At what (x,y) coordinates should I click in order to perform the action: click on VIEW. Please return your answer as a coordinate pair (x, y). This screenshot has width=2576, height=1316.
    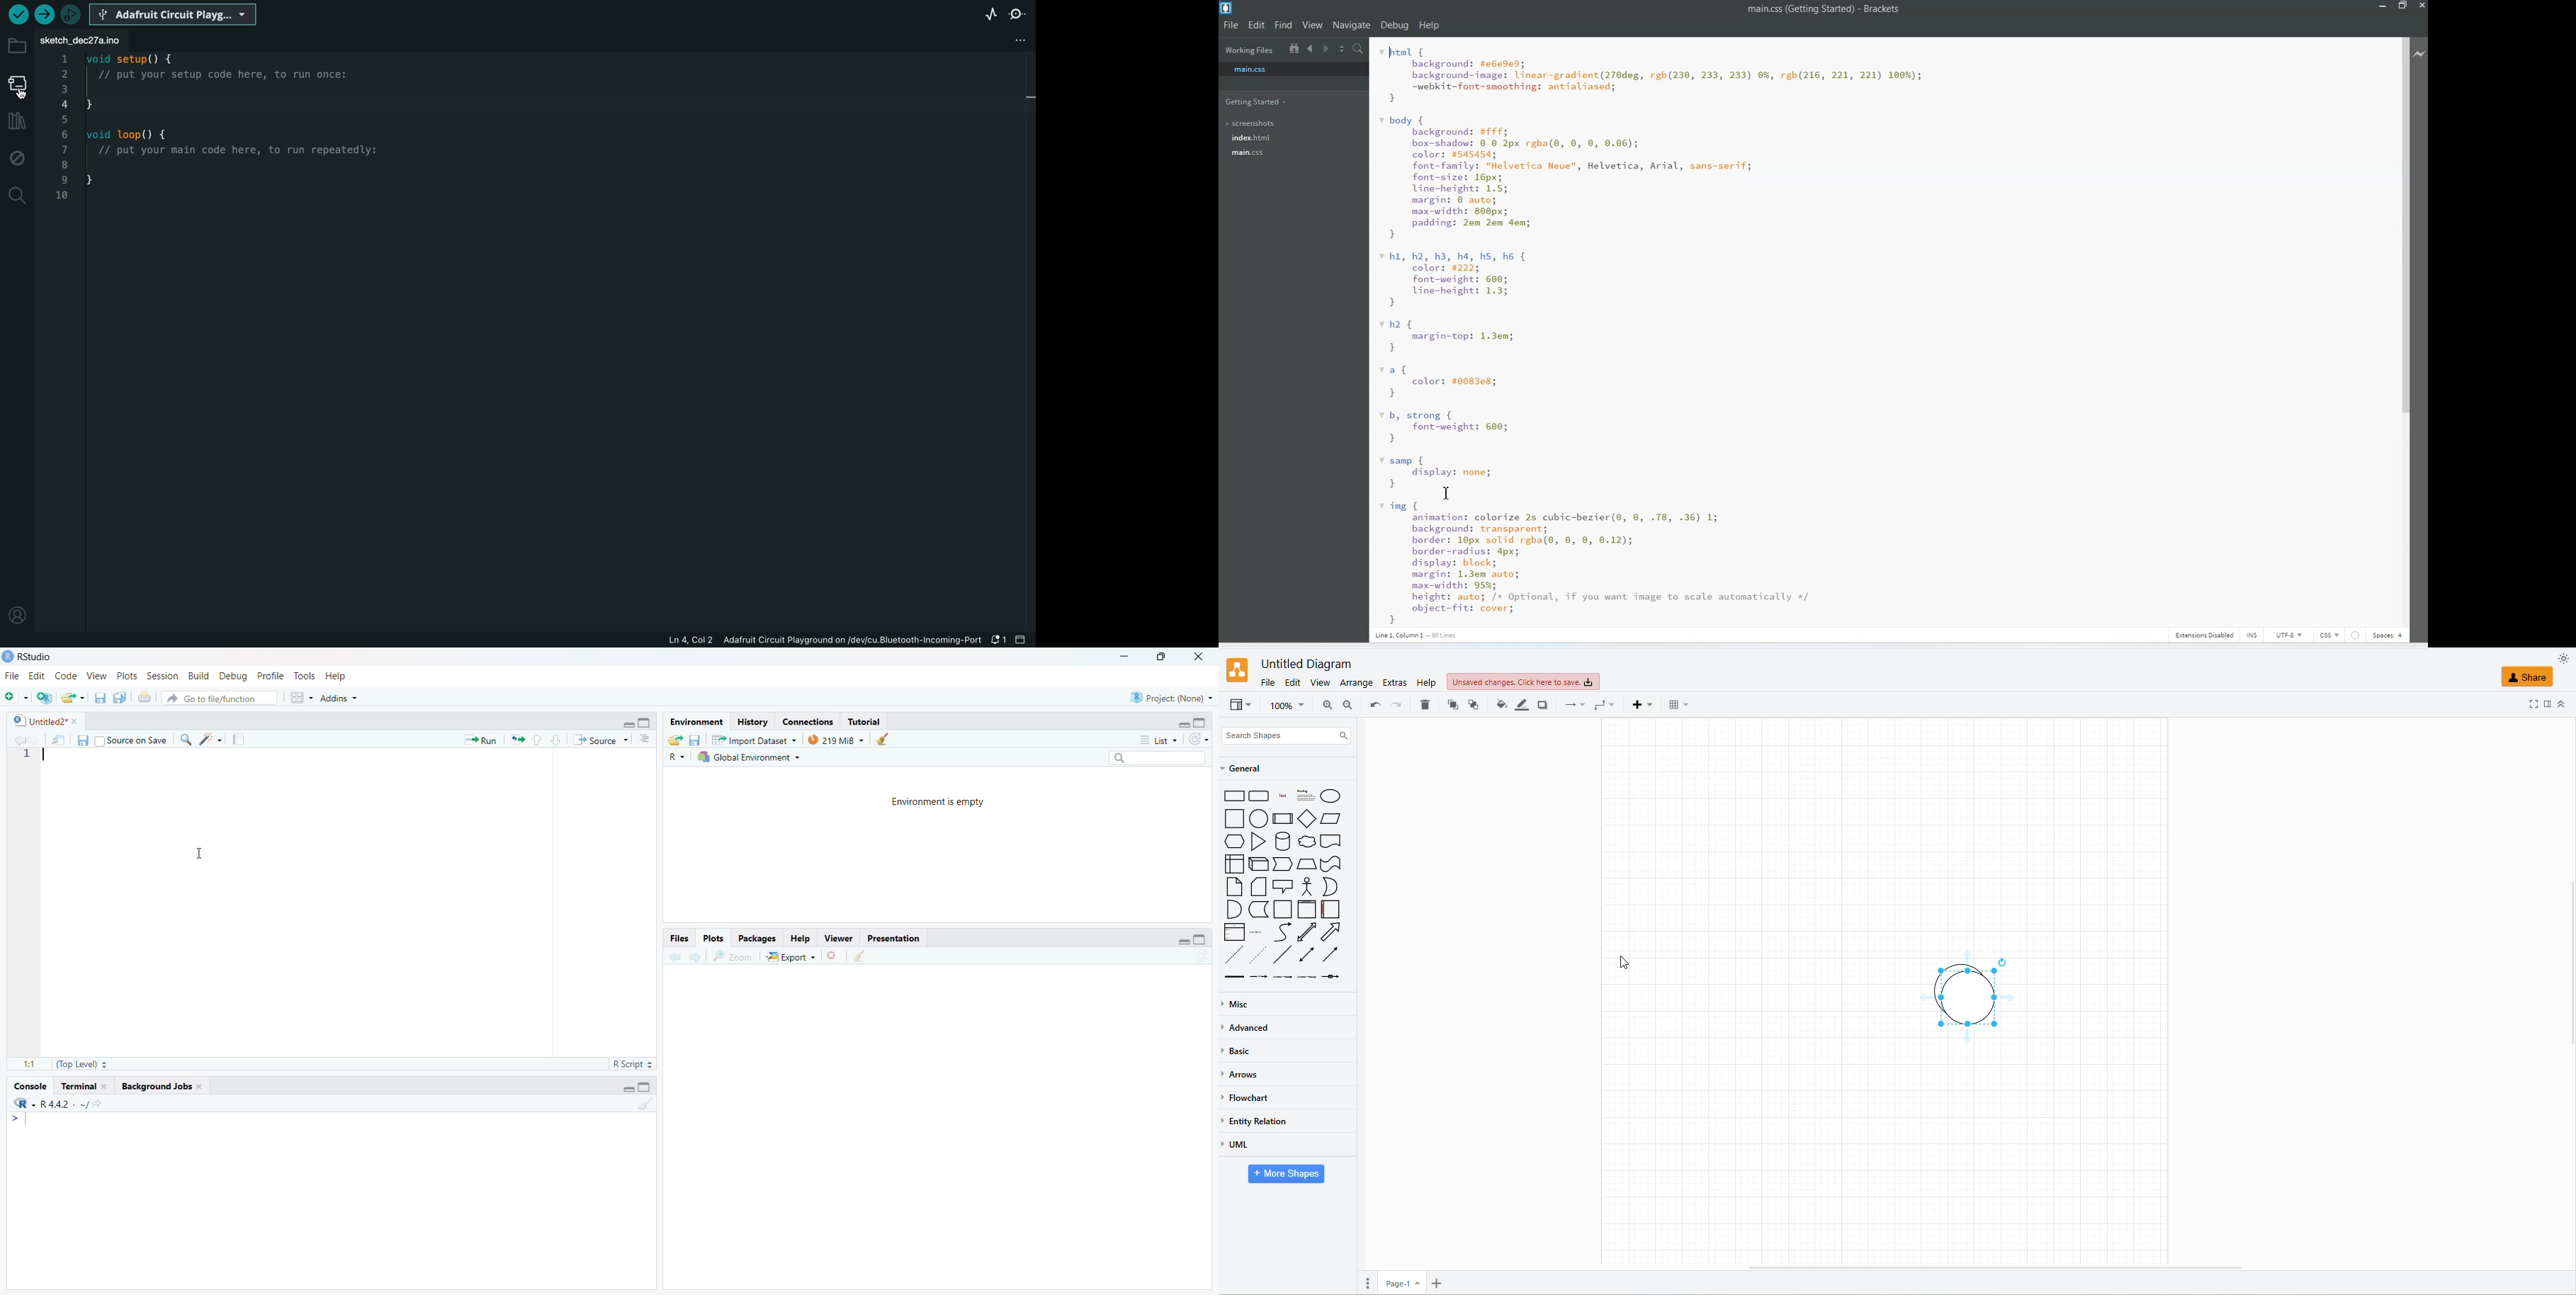
    Looking at the image, I should click on (1239, 706).